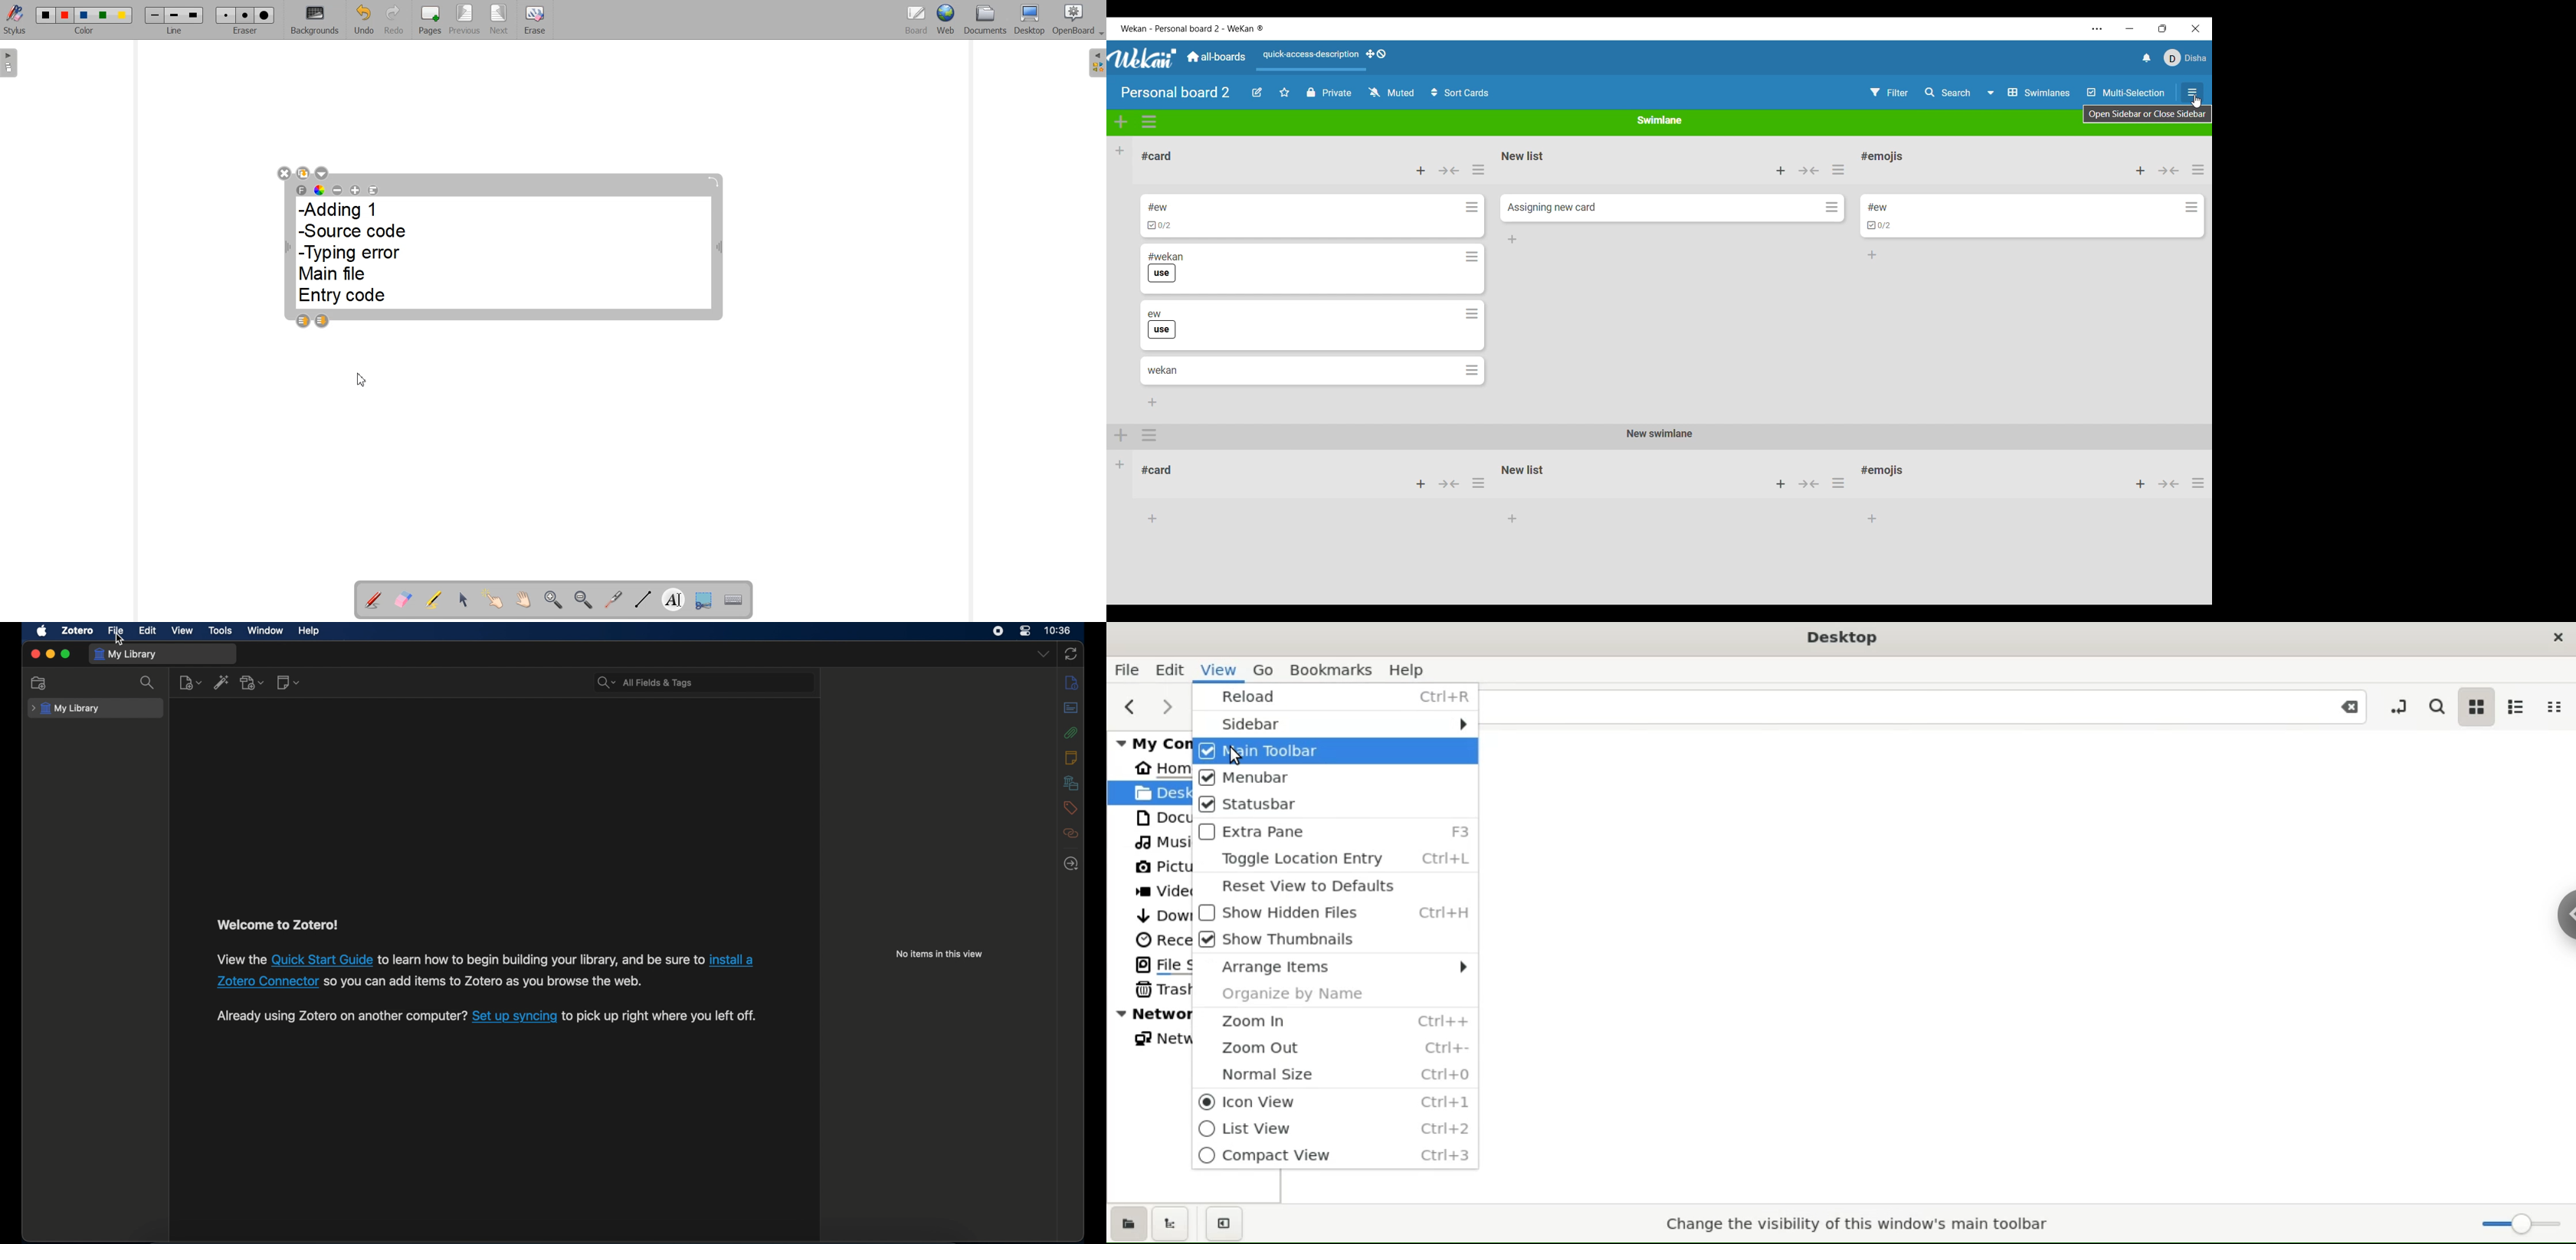  What do you see at coordinates (1072, 834) in the screenshot?
I see `related` at bounding box center [1072, 834].